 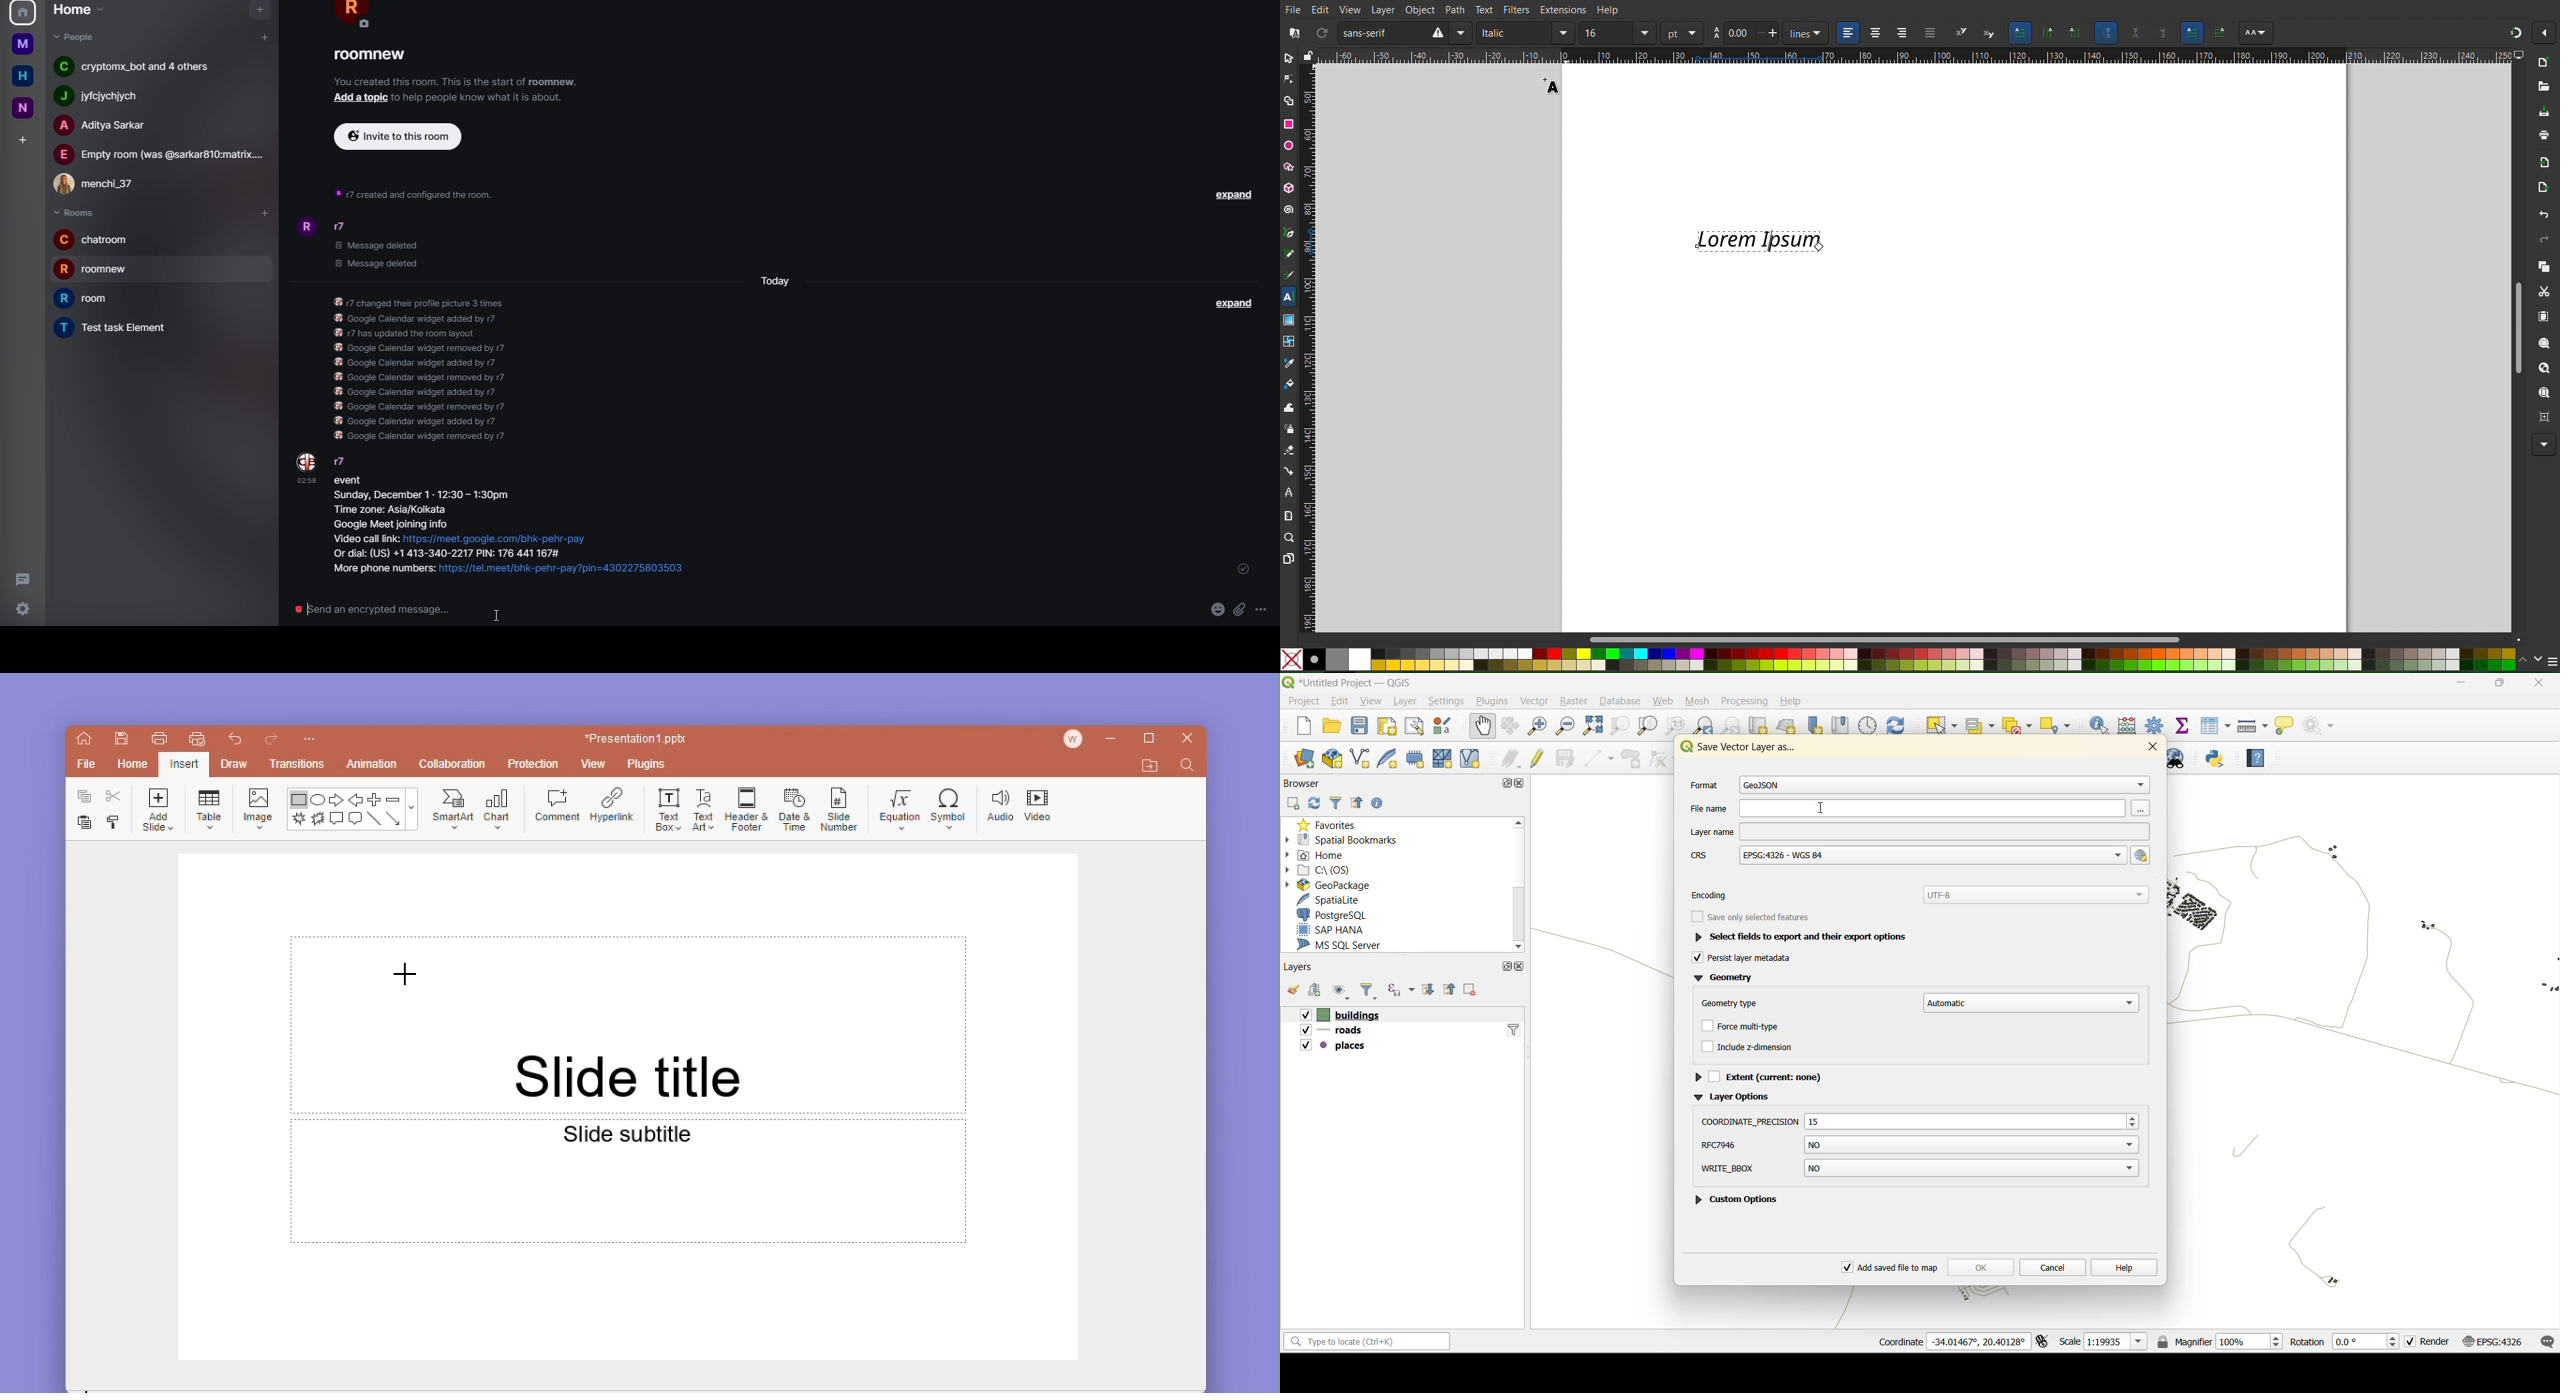 I want to click on home, so click(x=84, y=741).